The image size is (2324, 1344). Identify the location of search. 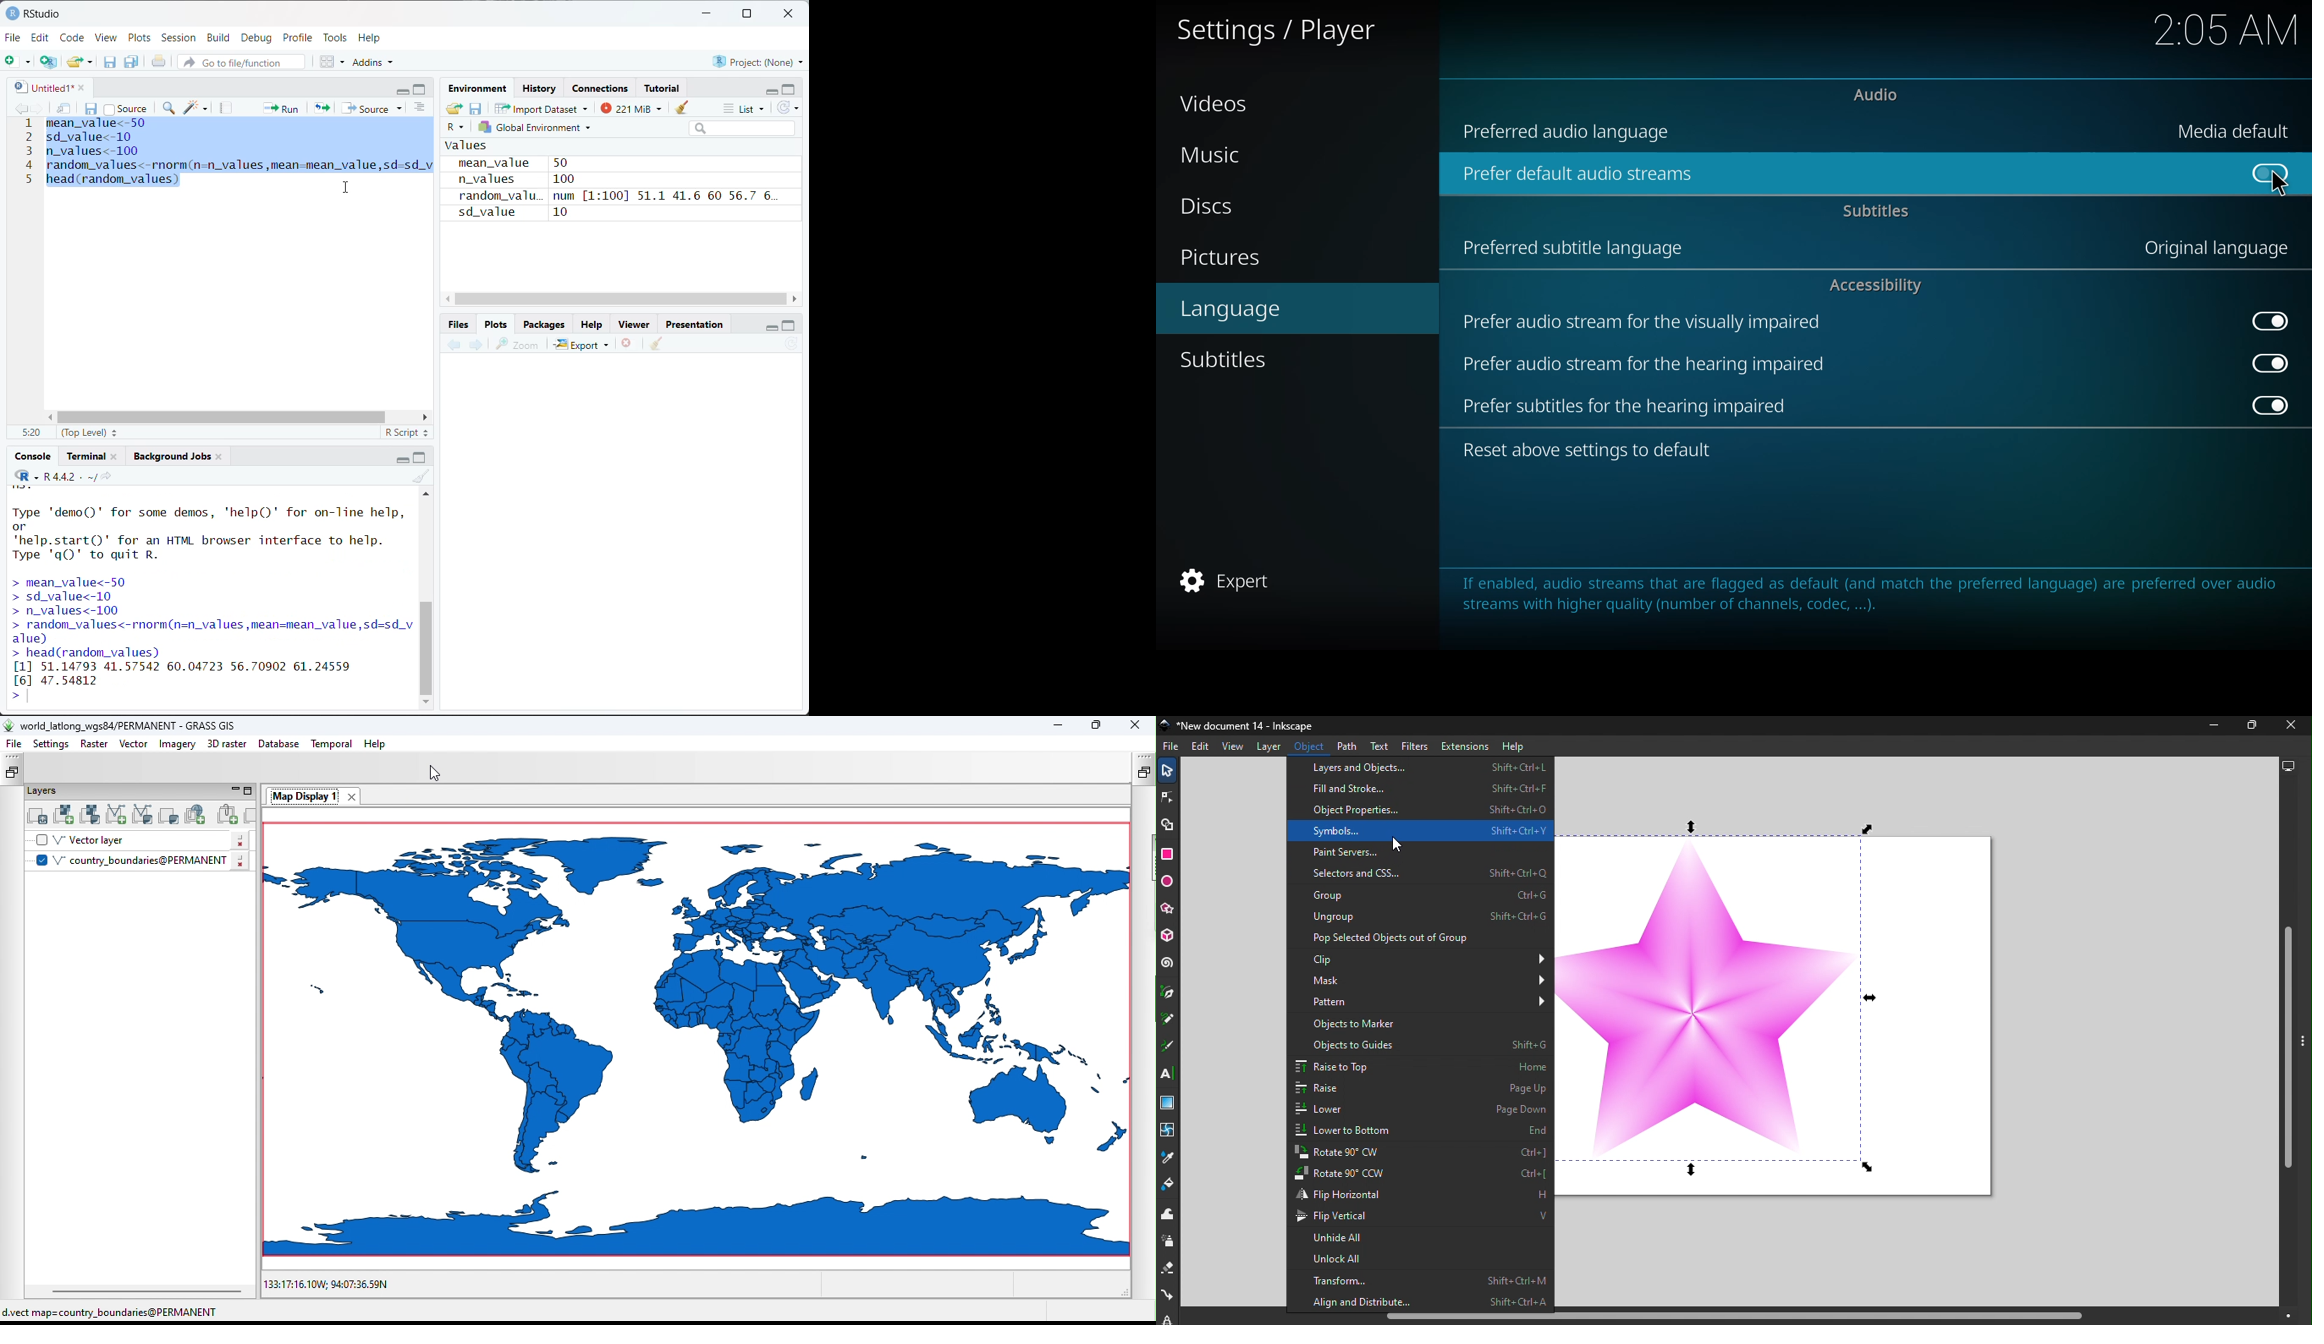
(743, 128).